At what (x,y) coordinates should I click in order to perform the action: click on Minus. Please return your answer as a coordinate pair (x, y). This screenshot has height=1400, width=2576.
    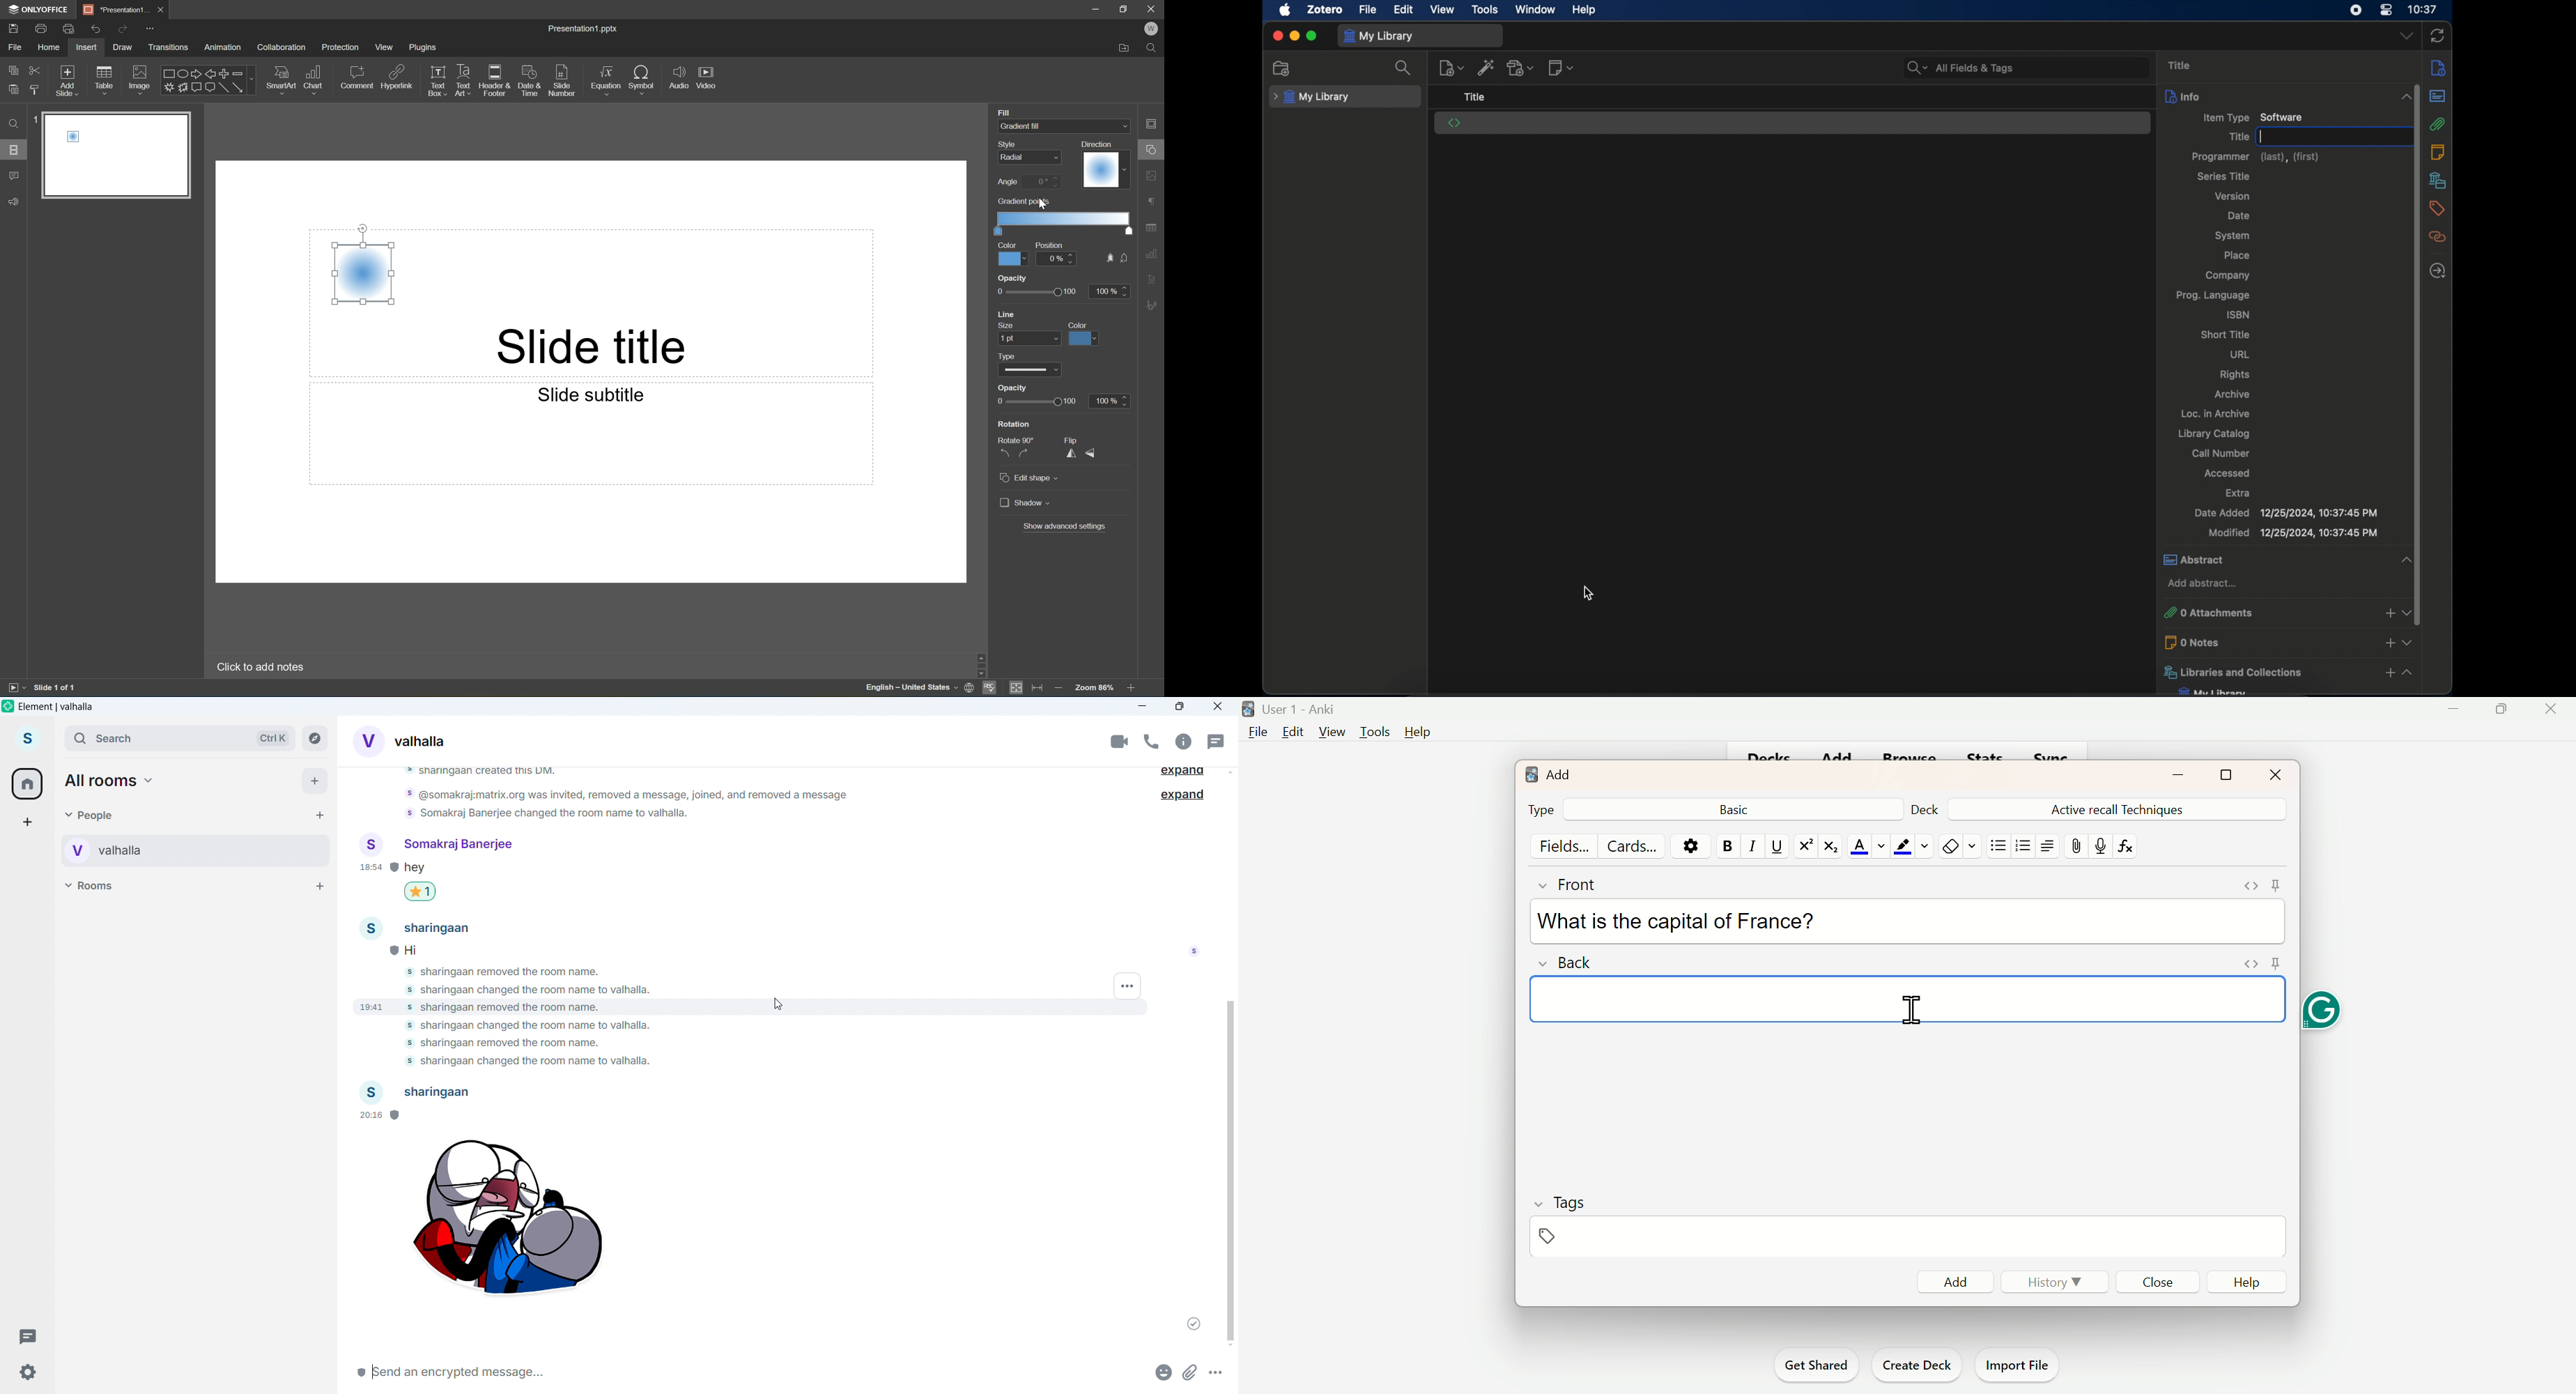
    Looking at the image, I should click on (243, 73).